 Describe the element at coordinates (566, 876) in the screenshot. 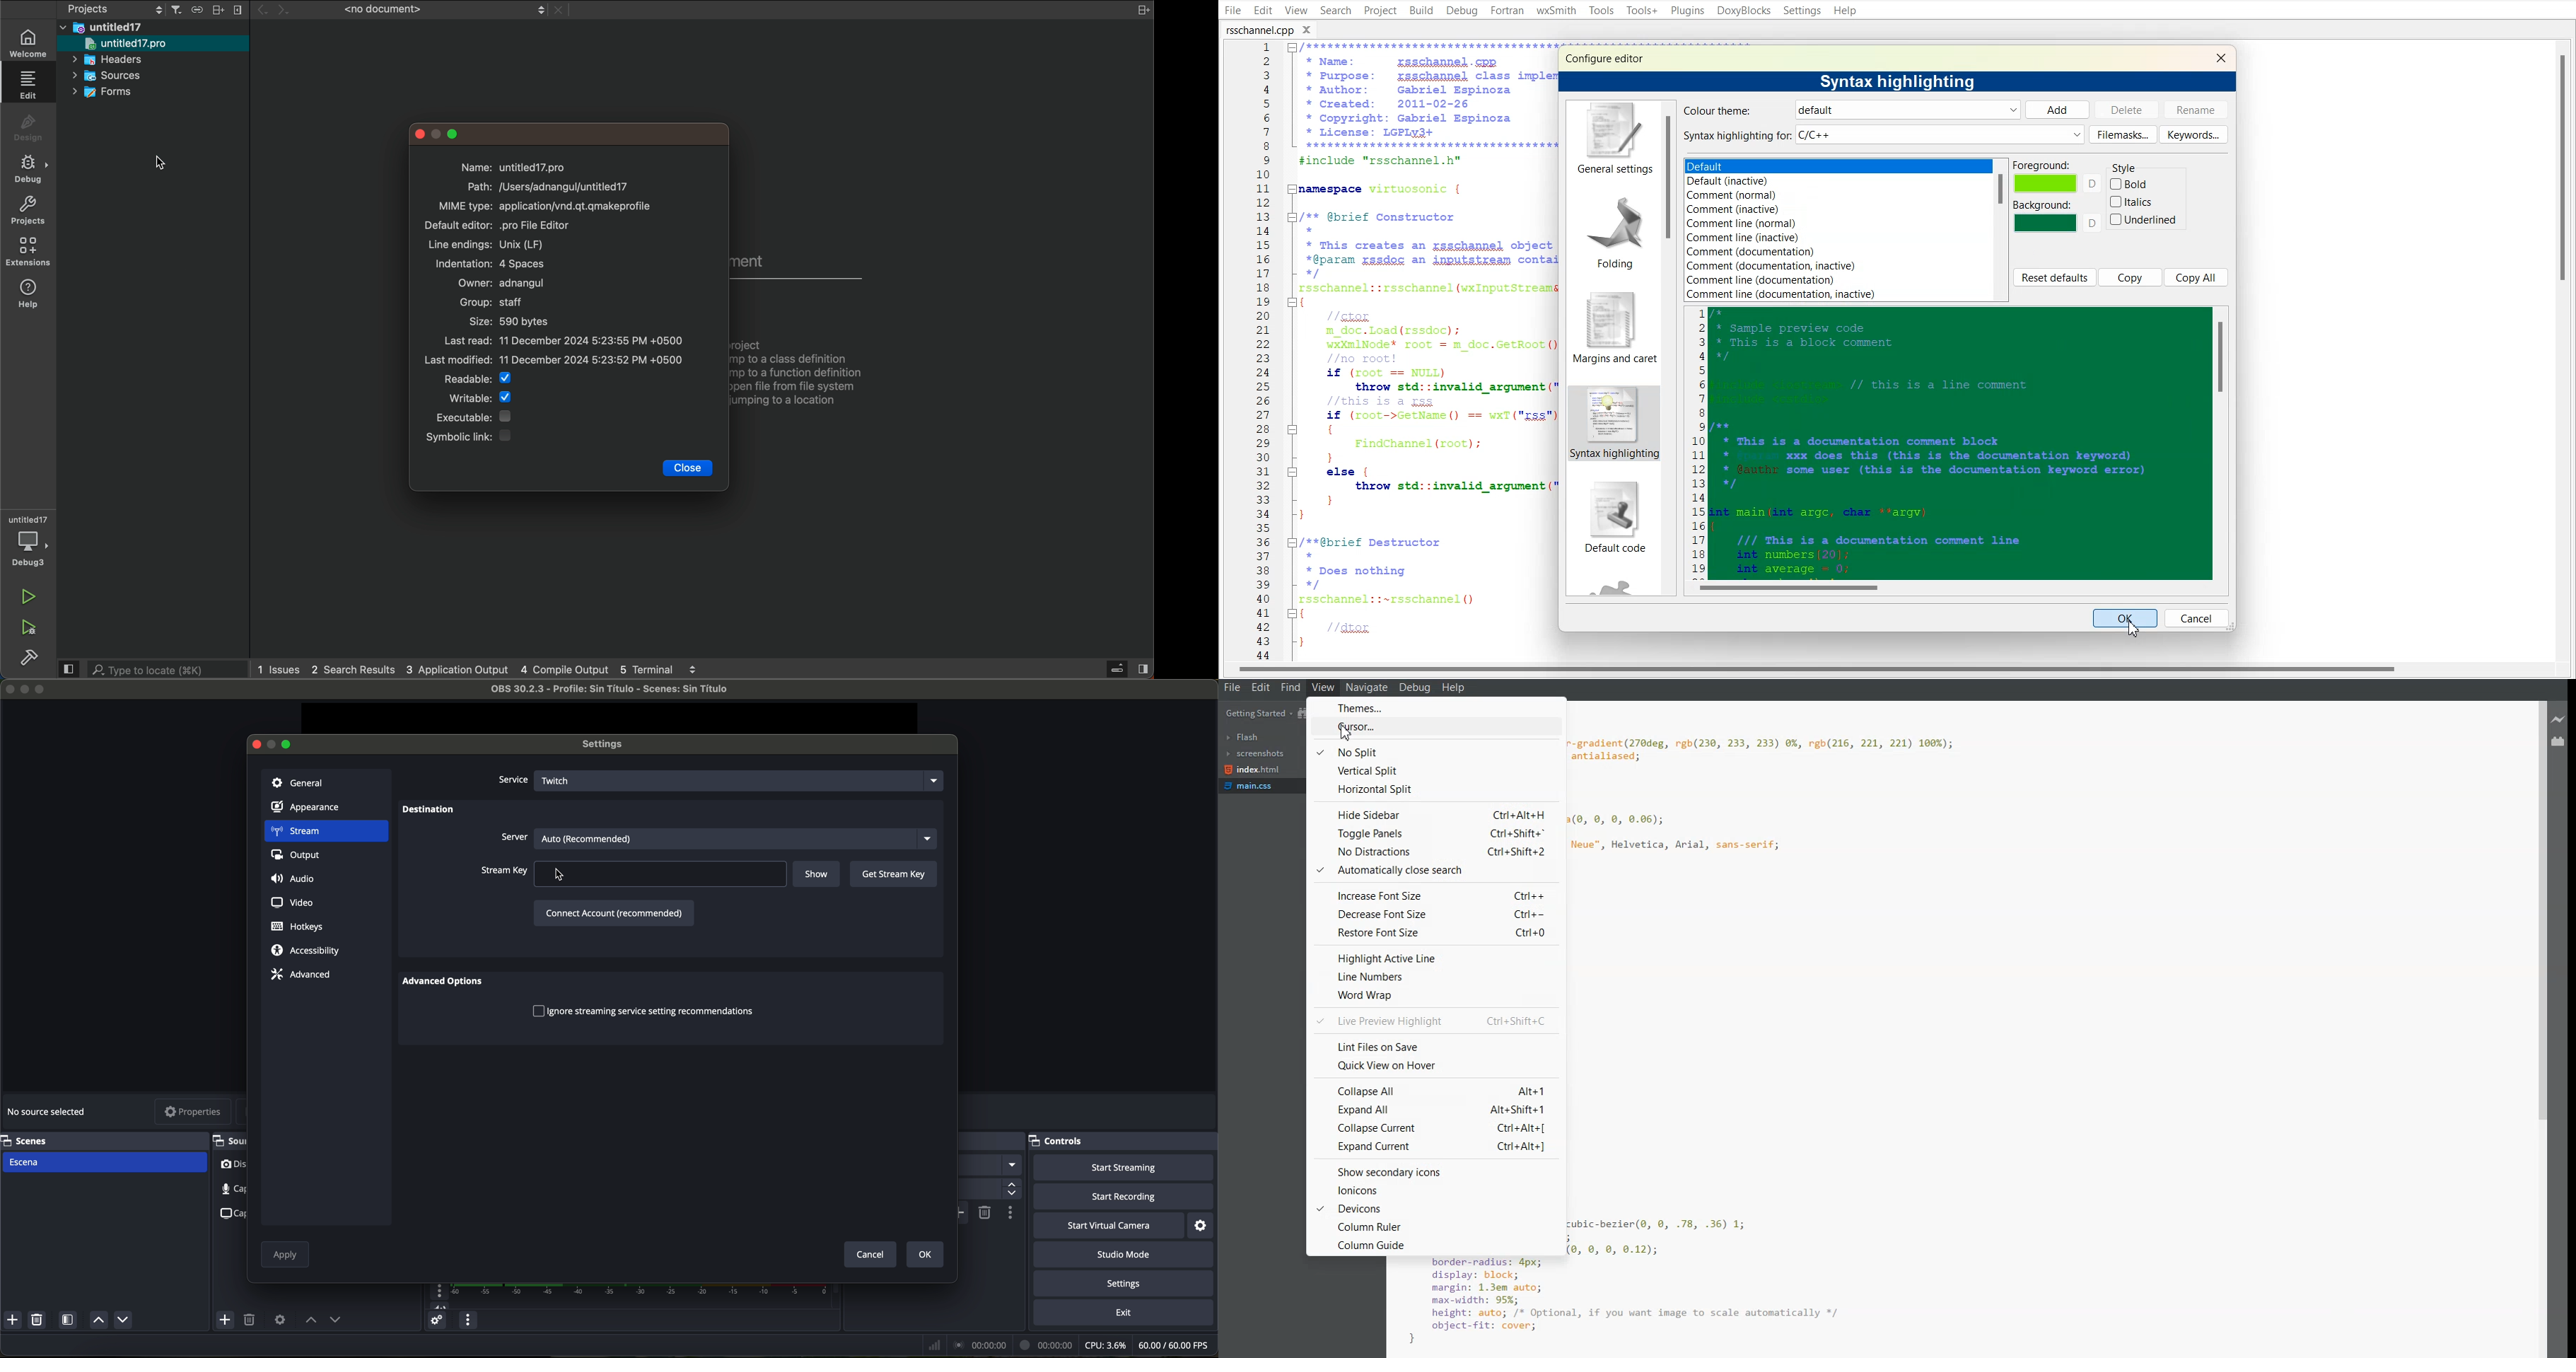

I see `cursor` at that location.